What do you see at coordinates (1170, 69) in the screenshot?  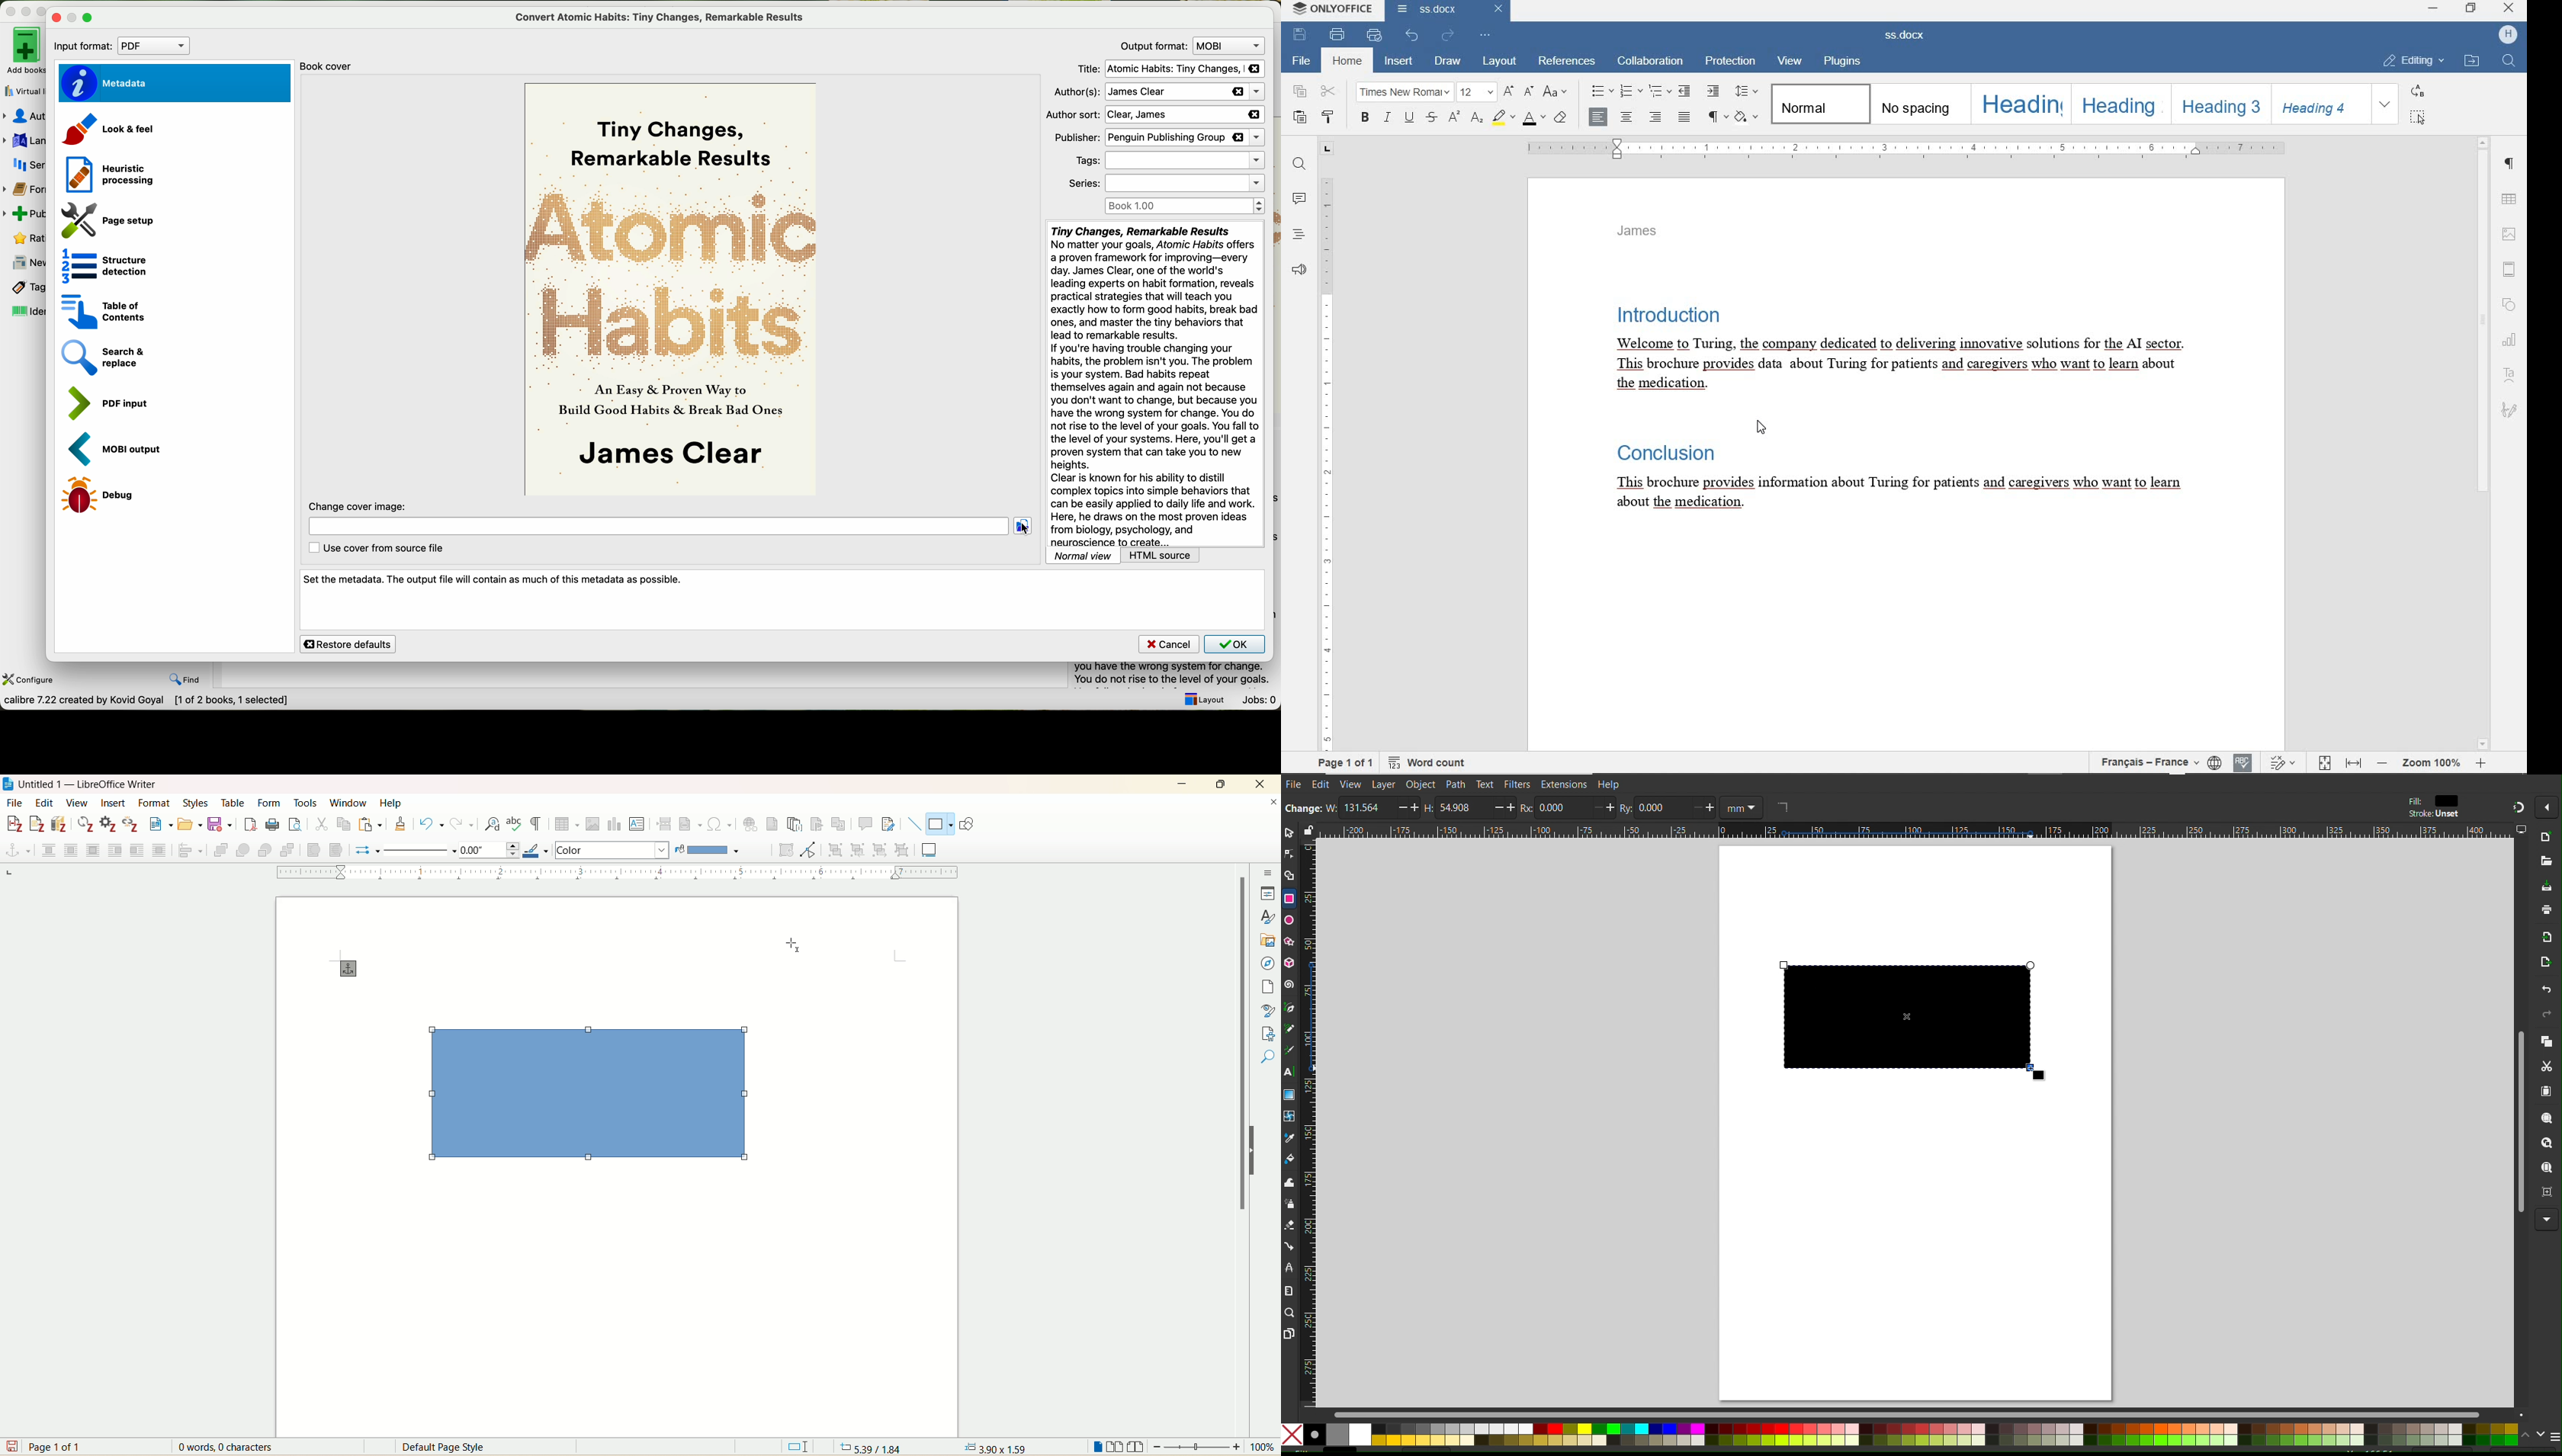 I see `title` at bounding box center [1170, 69].